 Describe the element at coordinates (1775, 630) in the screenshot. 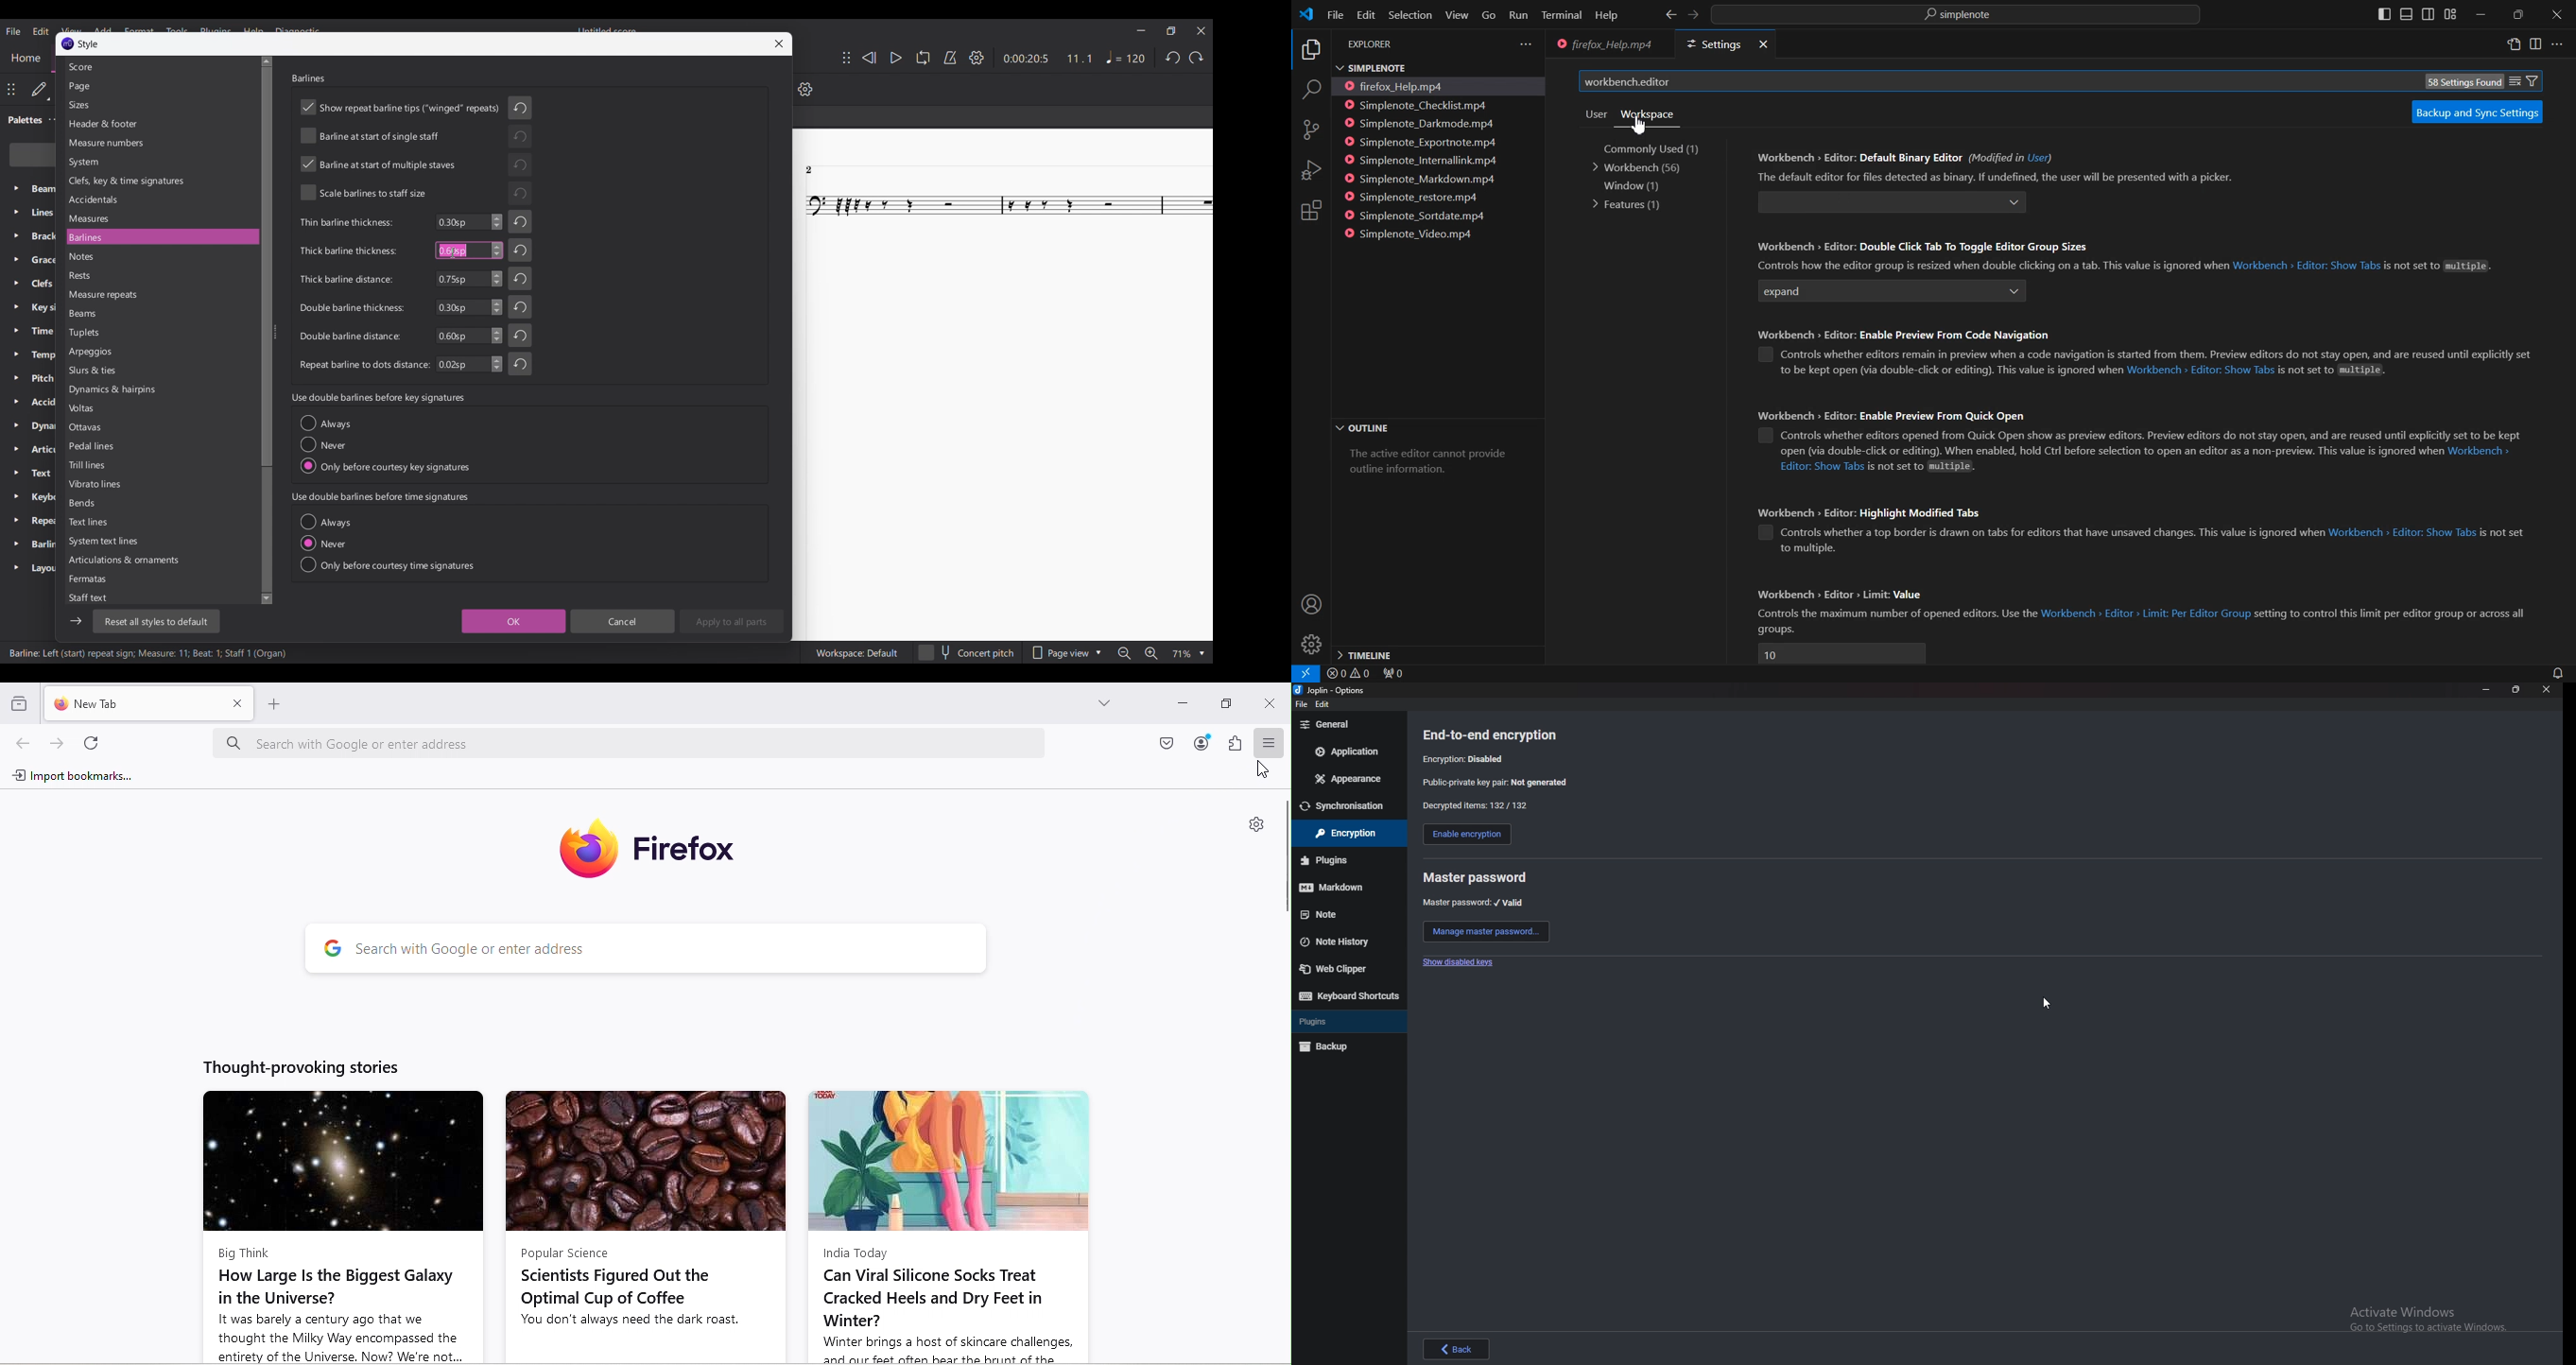

I see `groups.` at that location.